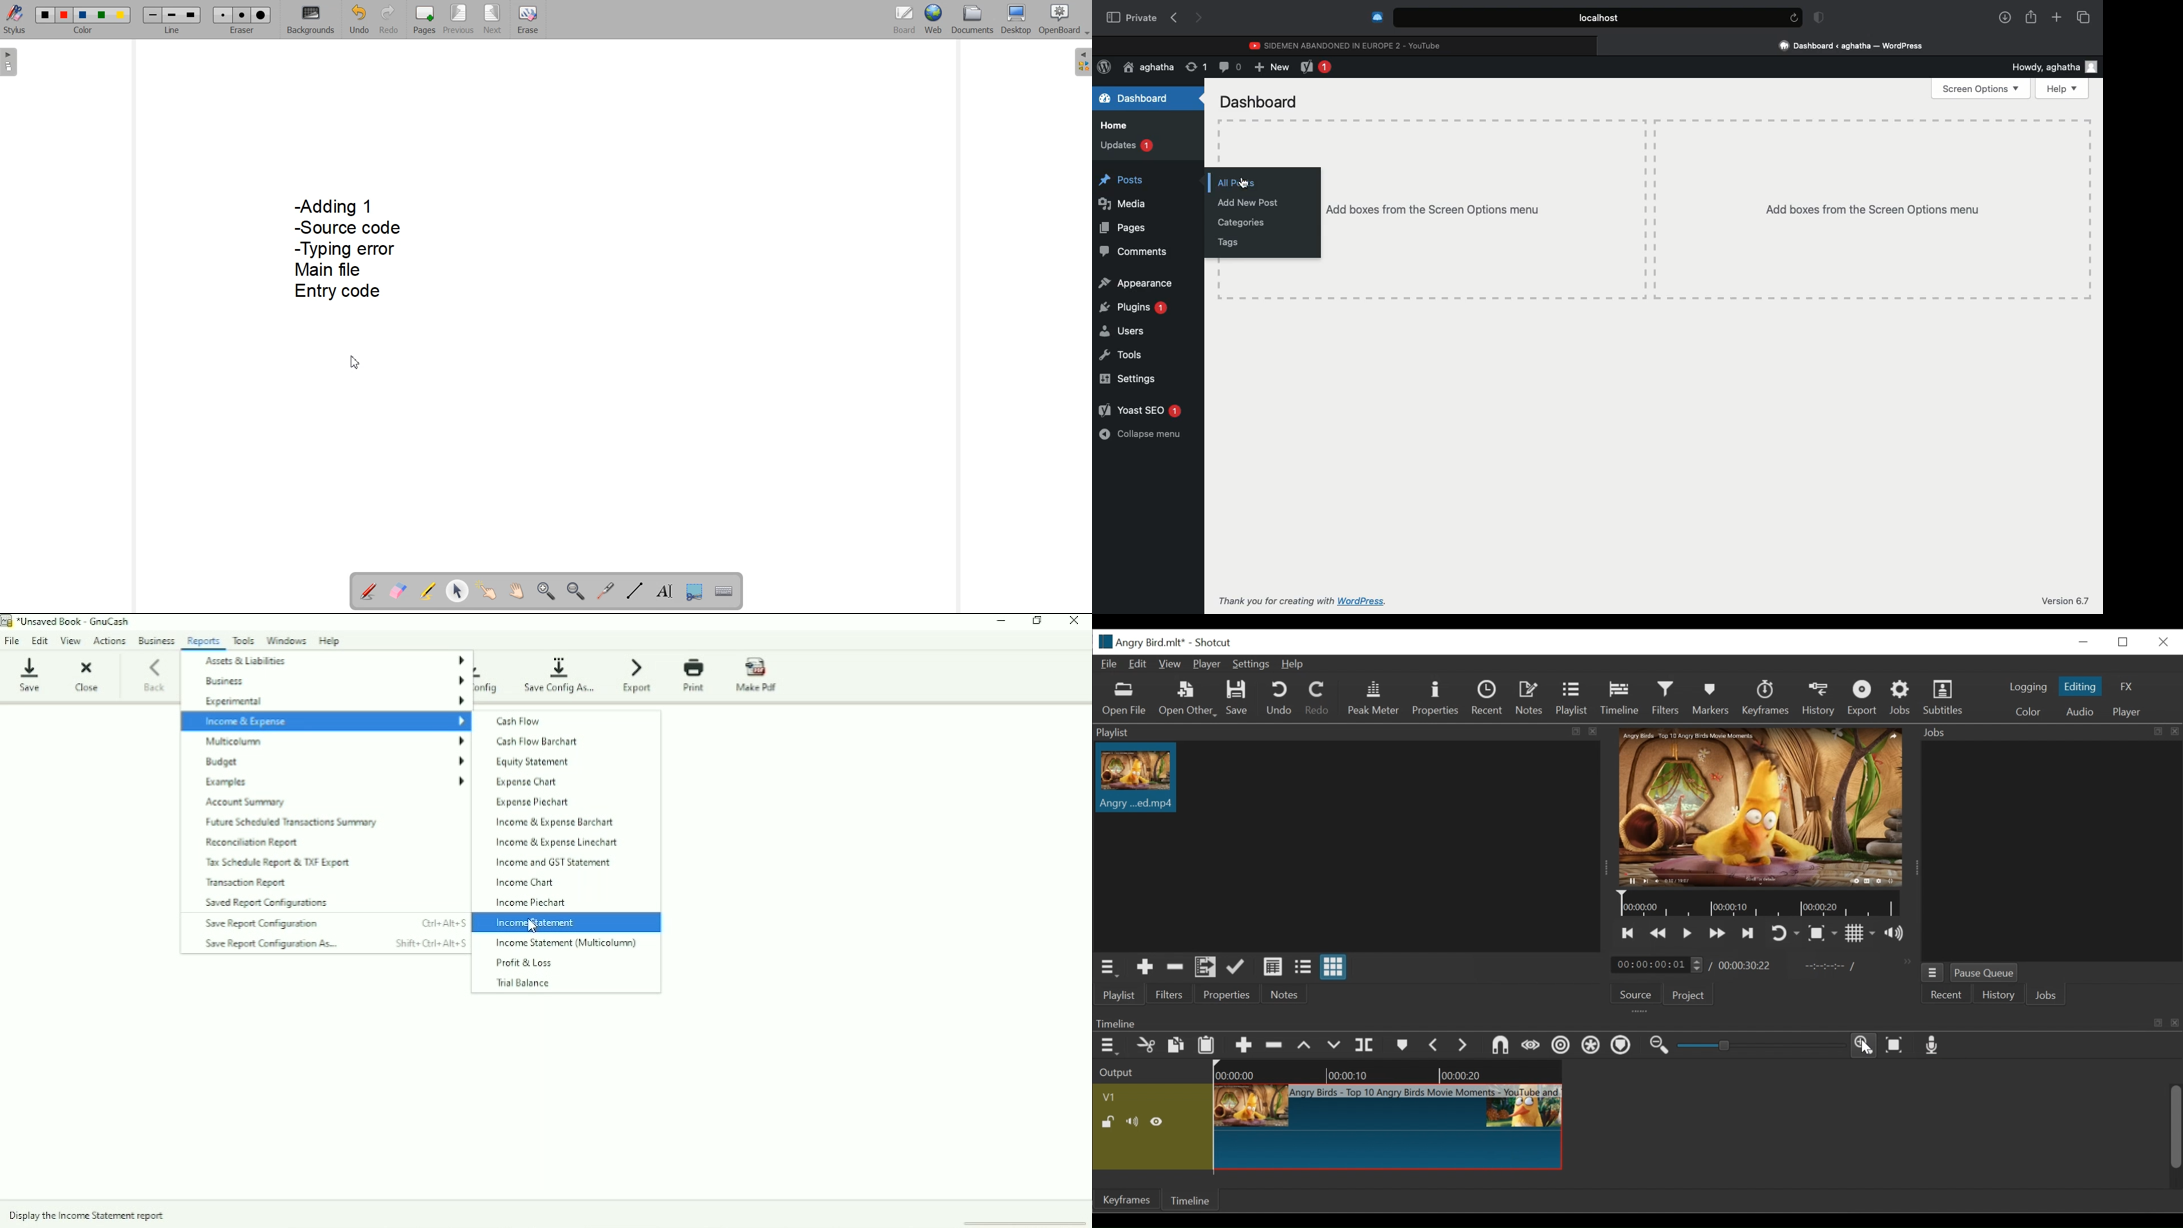 This screenshot has height=1232, width=2184. Describe the element at coordinates (664, 590) in the screenshot. I see `Write text` at that location.